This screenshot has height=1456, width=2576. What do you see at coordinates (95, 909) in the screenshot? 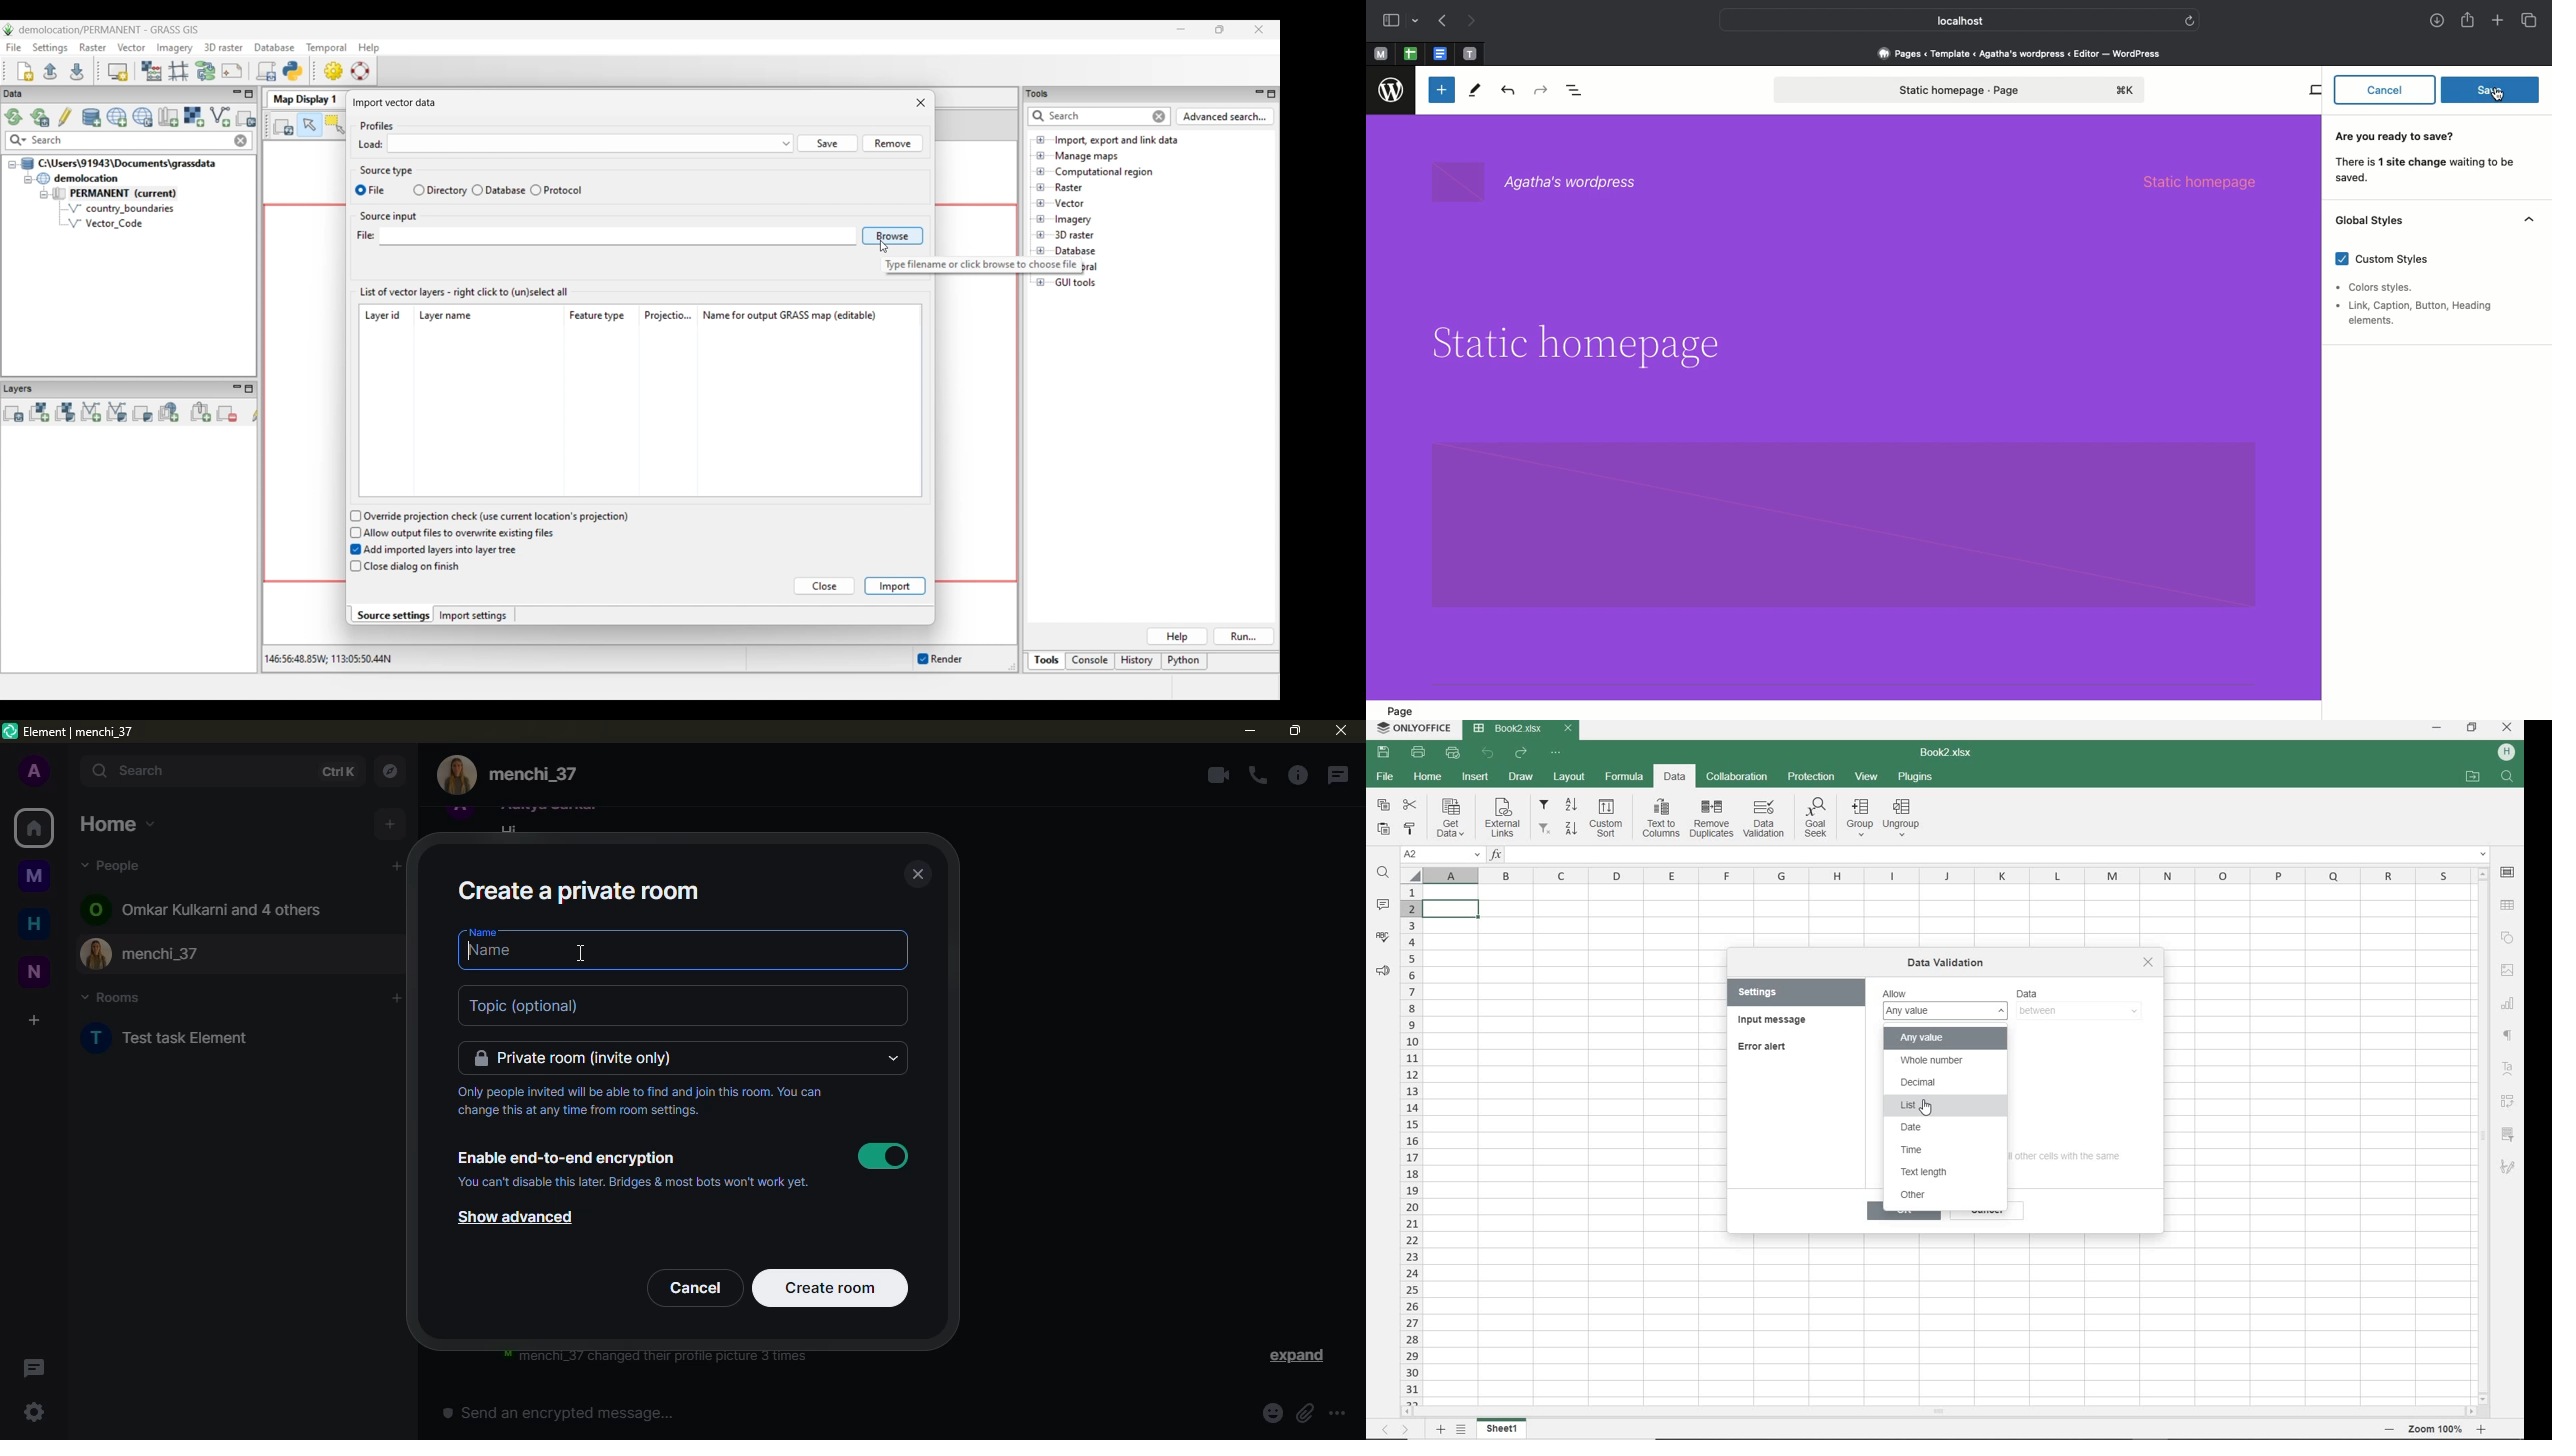
I see `Profile initials` at bounding box center [95, 909].